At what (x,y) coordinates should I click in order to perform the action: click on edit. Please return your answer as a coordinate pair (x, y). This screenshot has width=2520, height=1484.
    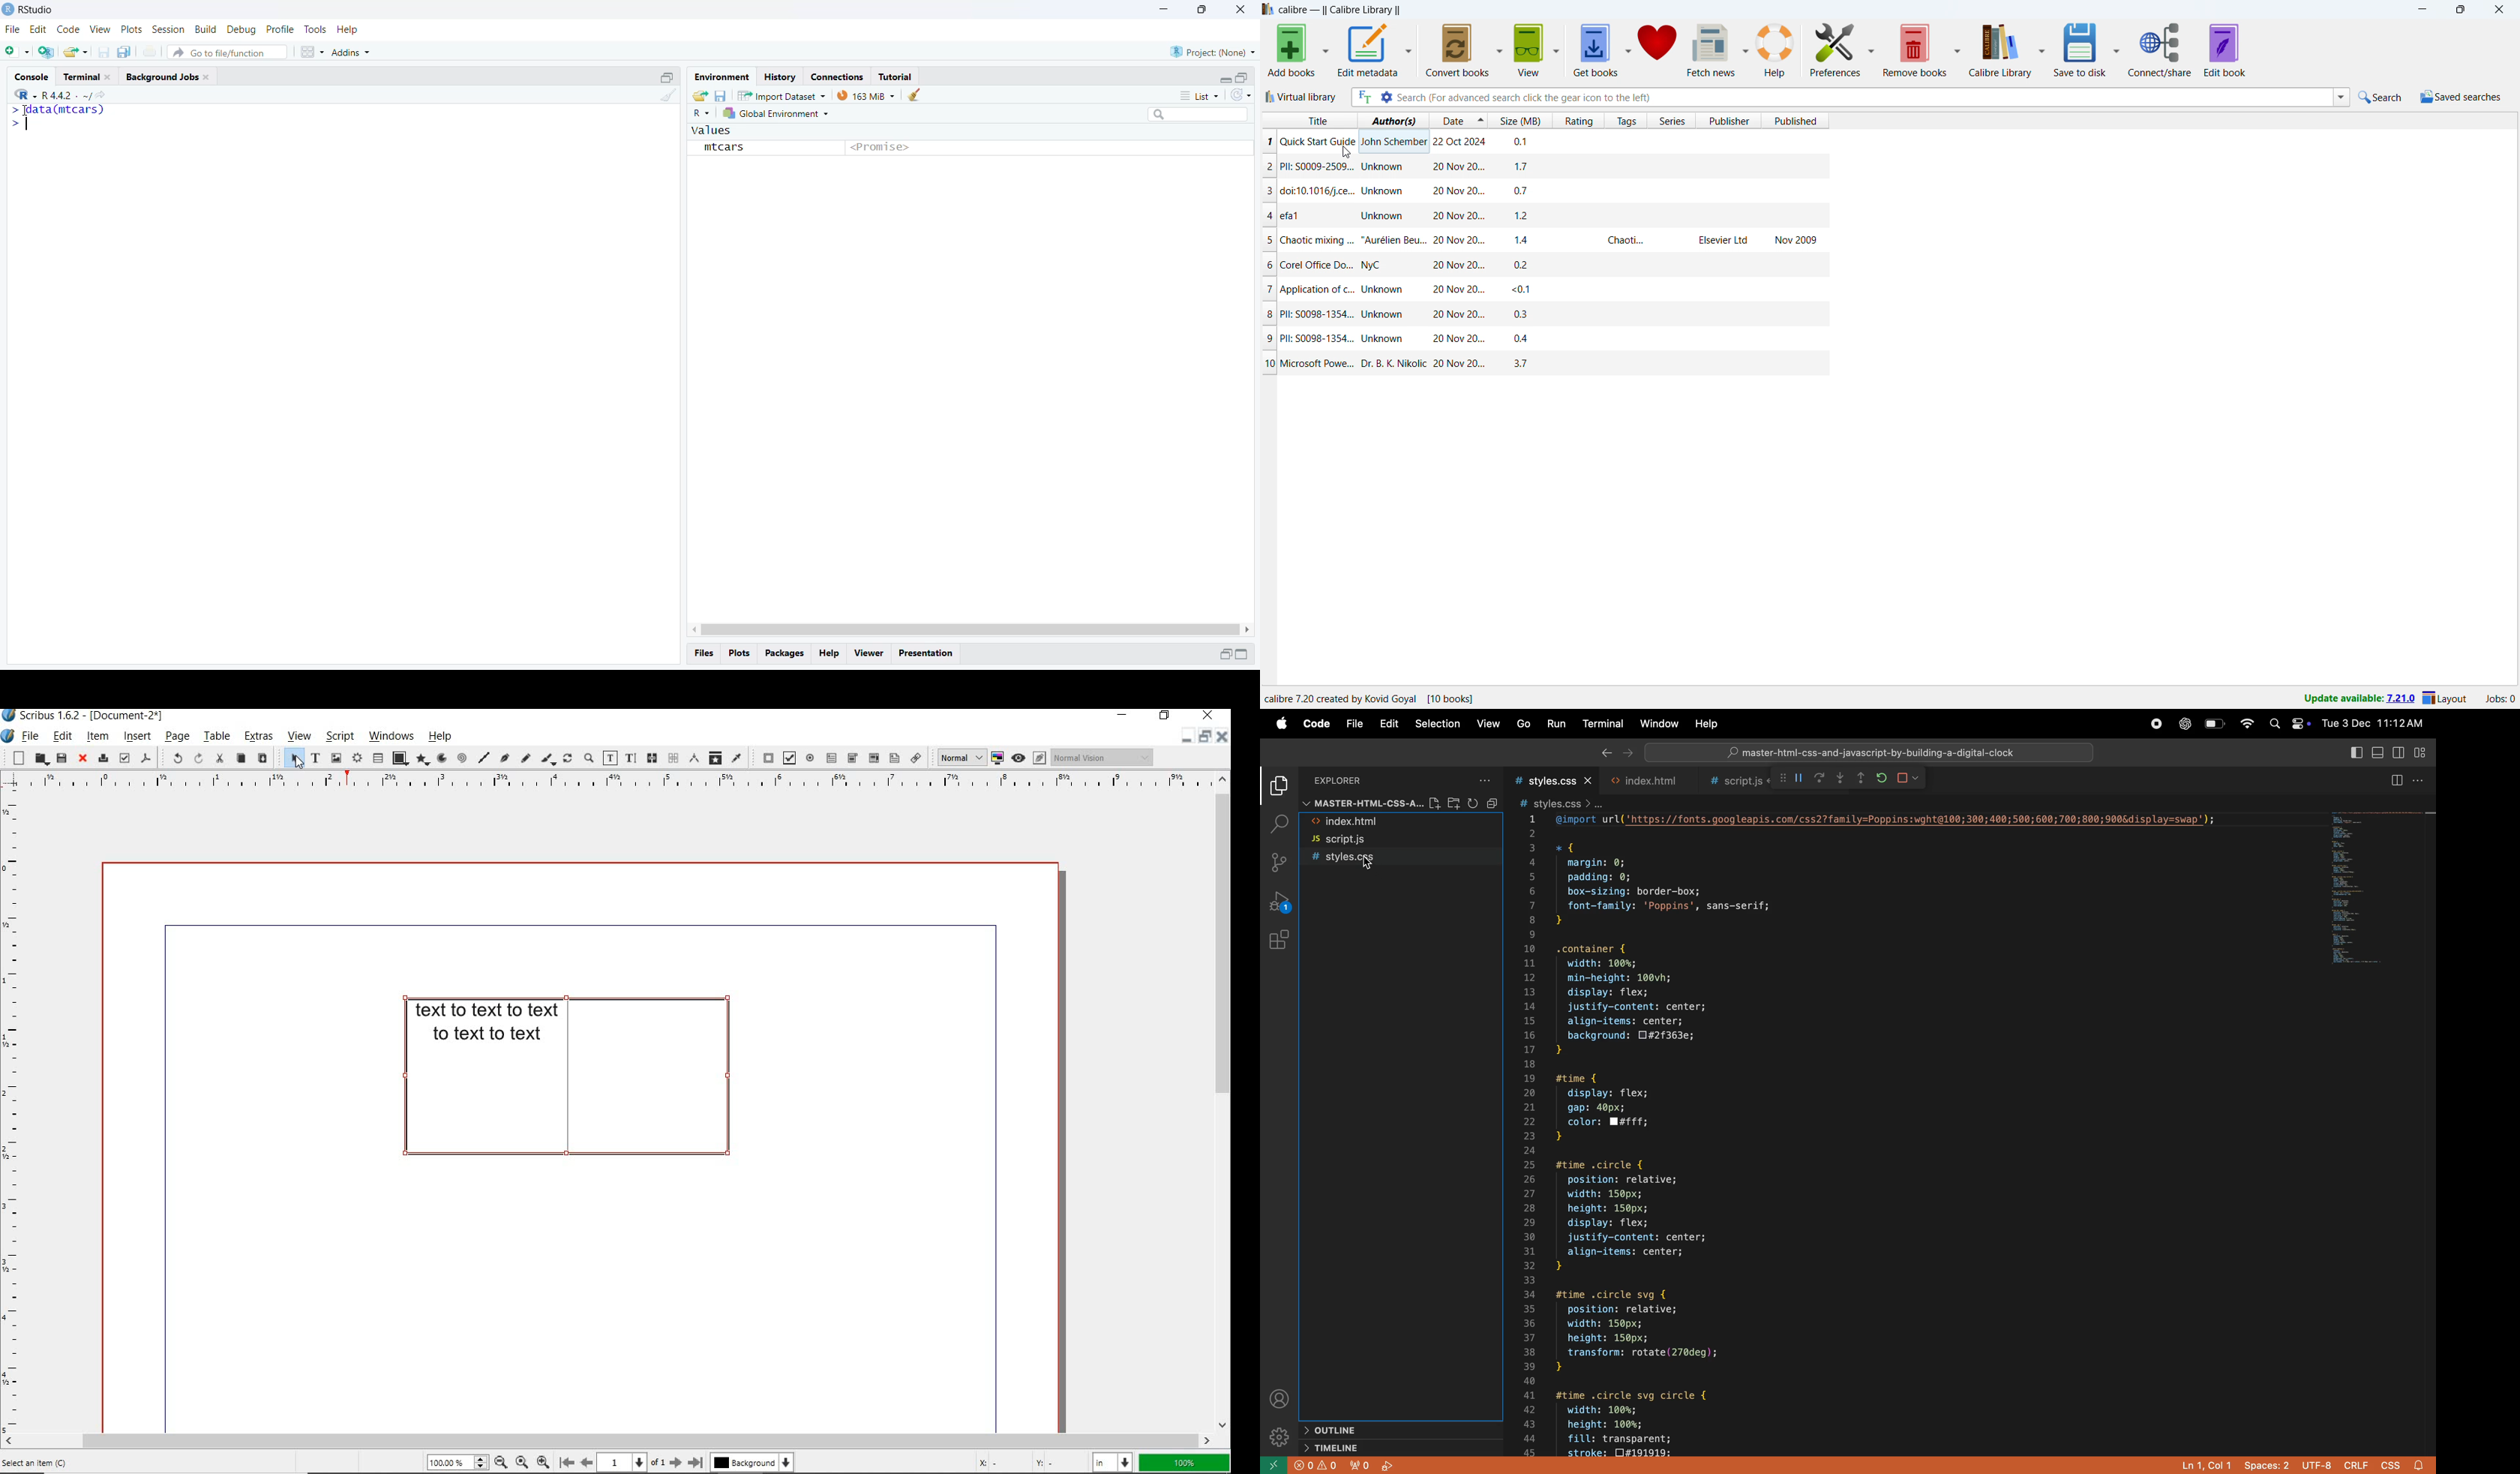
    Looking at the image, I should click on (62, 737).